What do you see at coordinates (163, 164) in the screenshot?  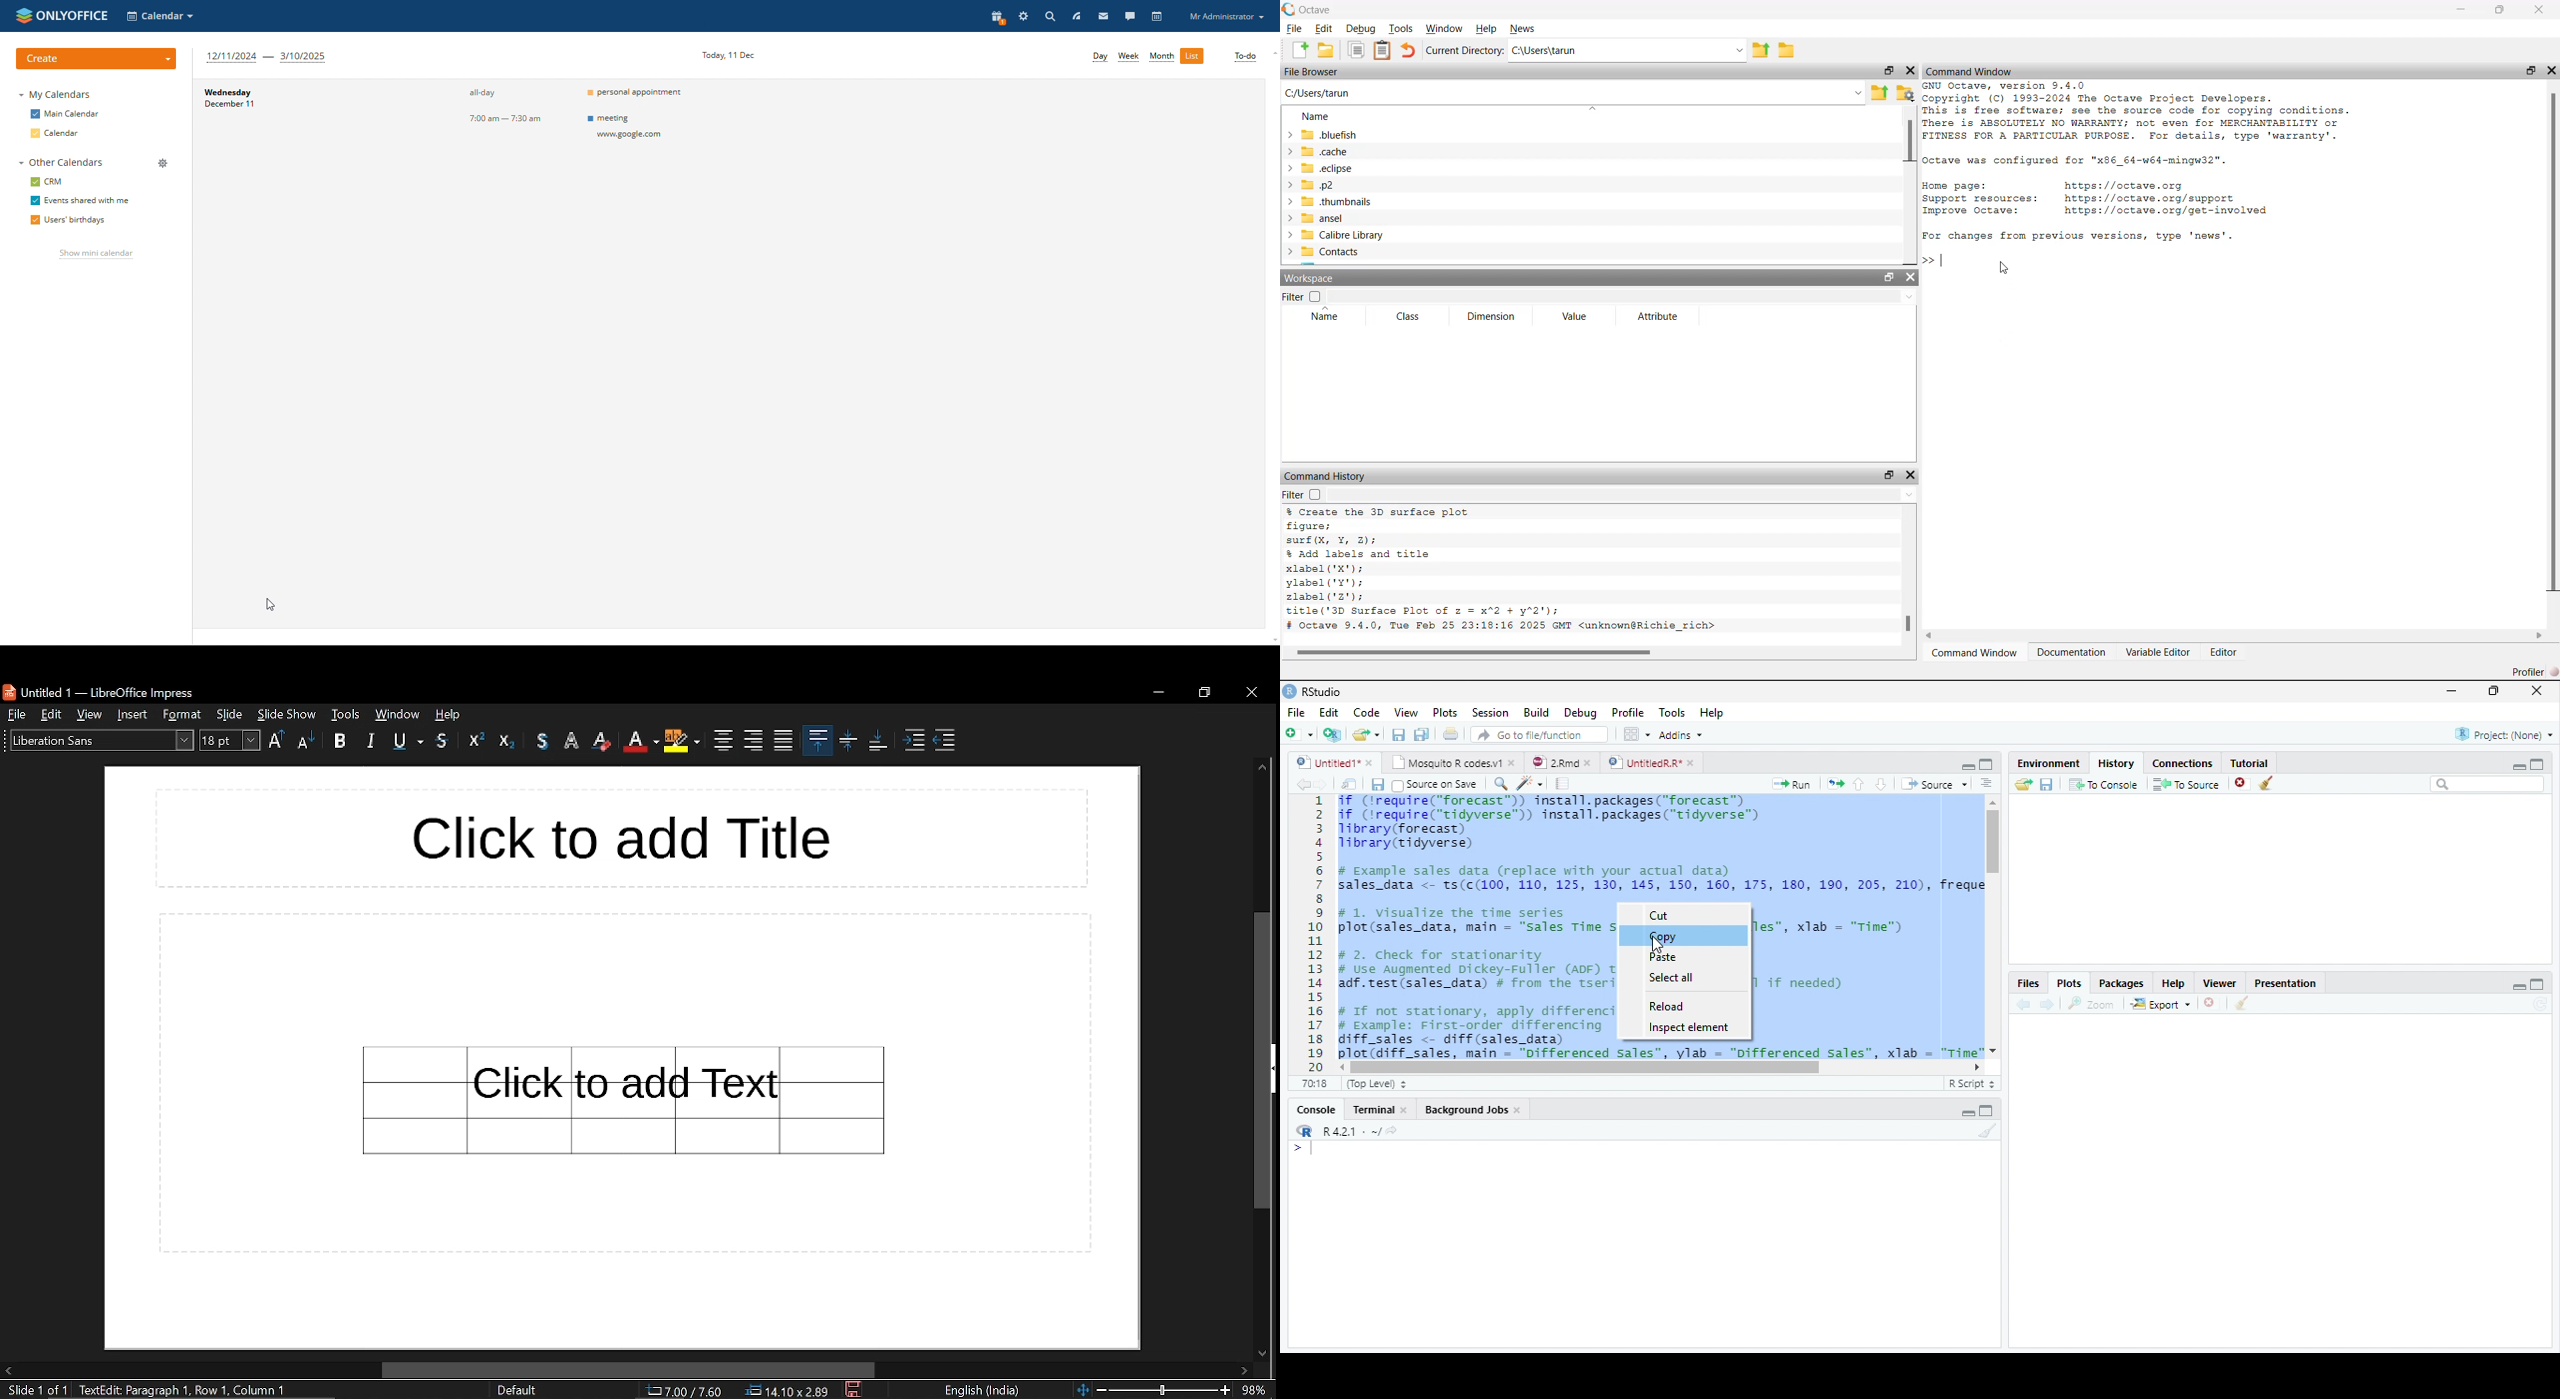 I see `manage` at bounding box center [163, 164].